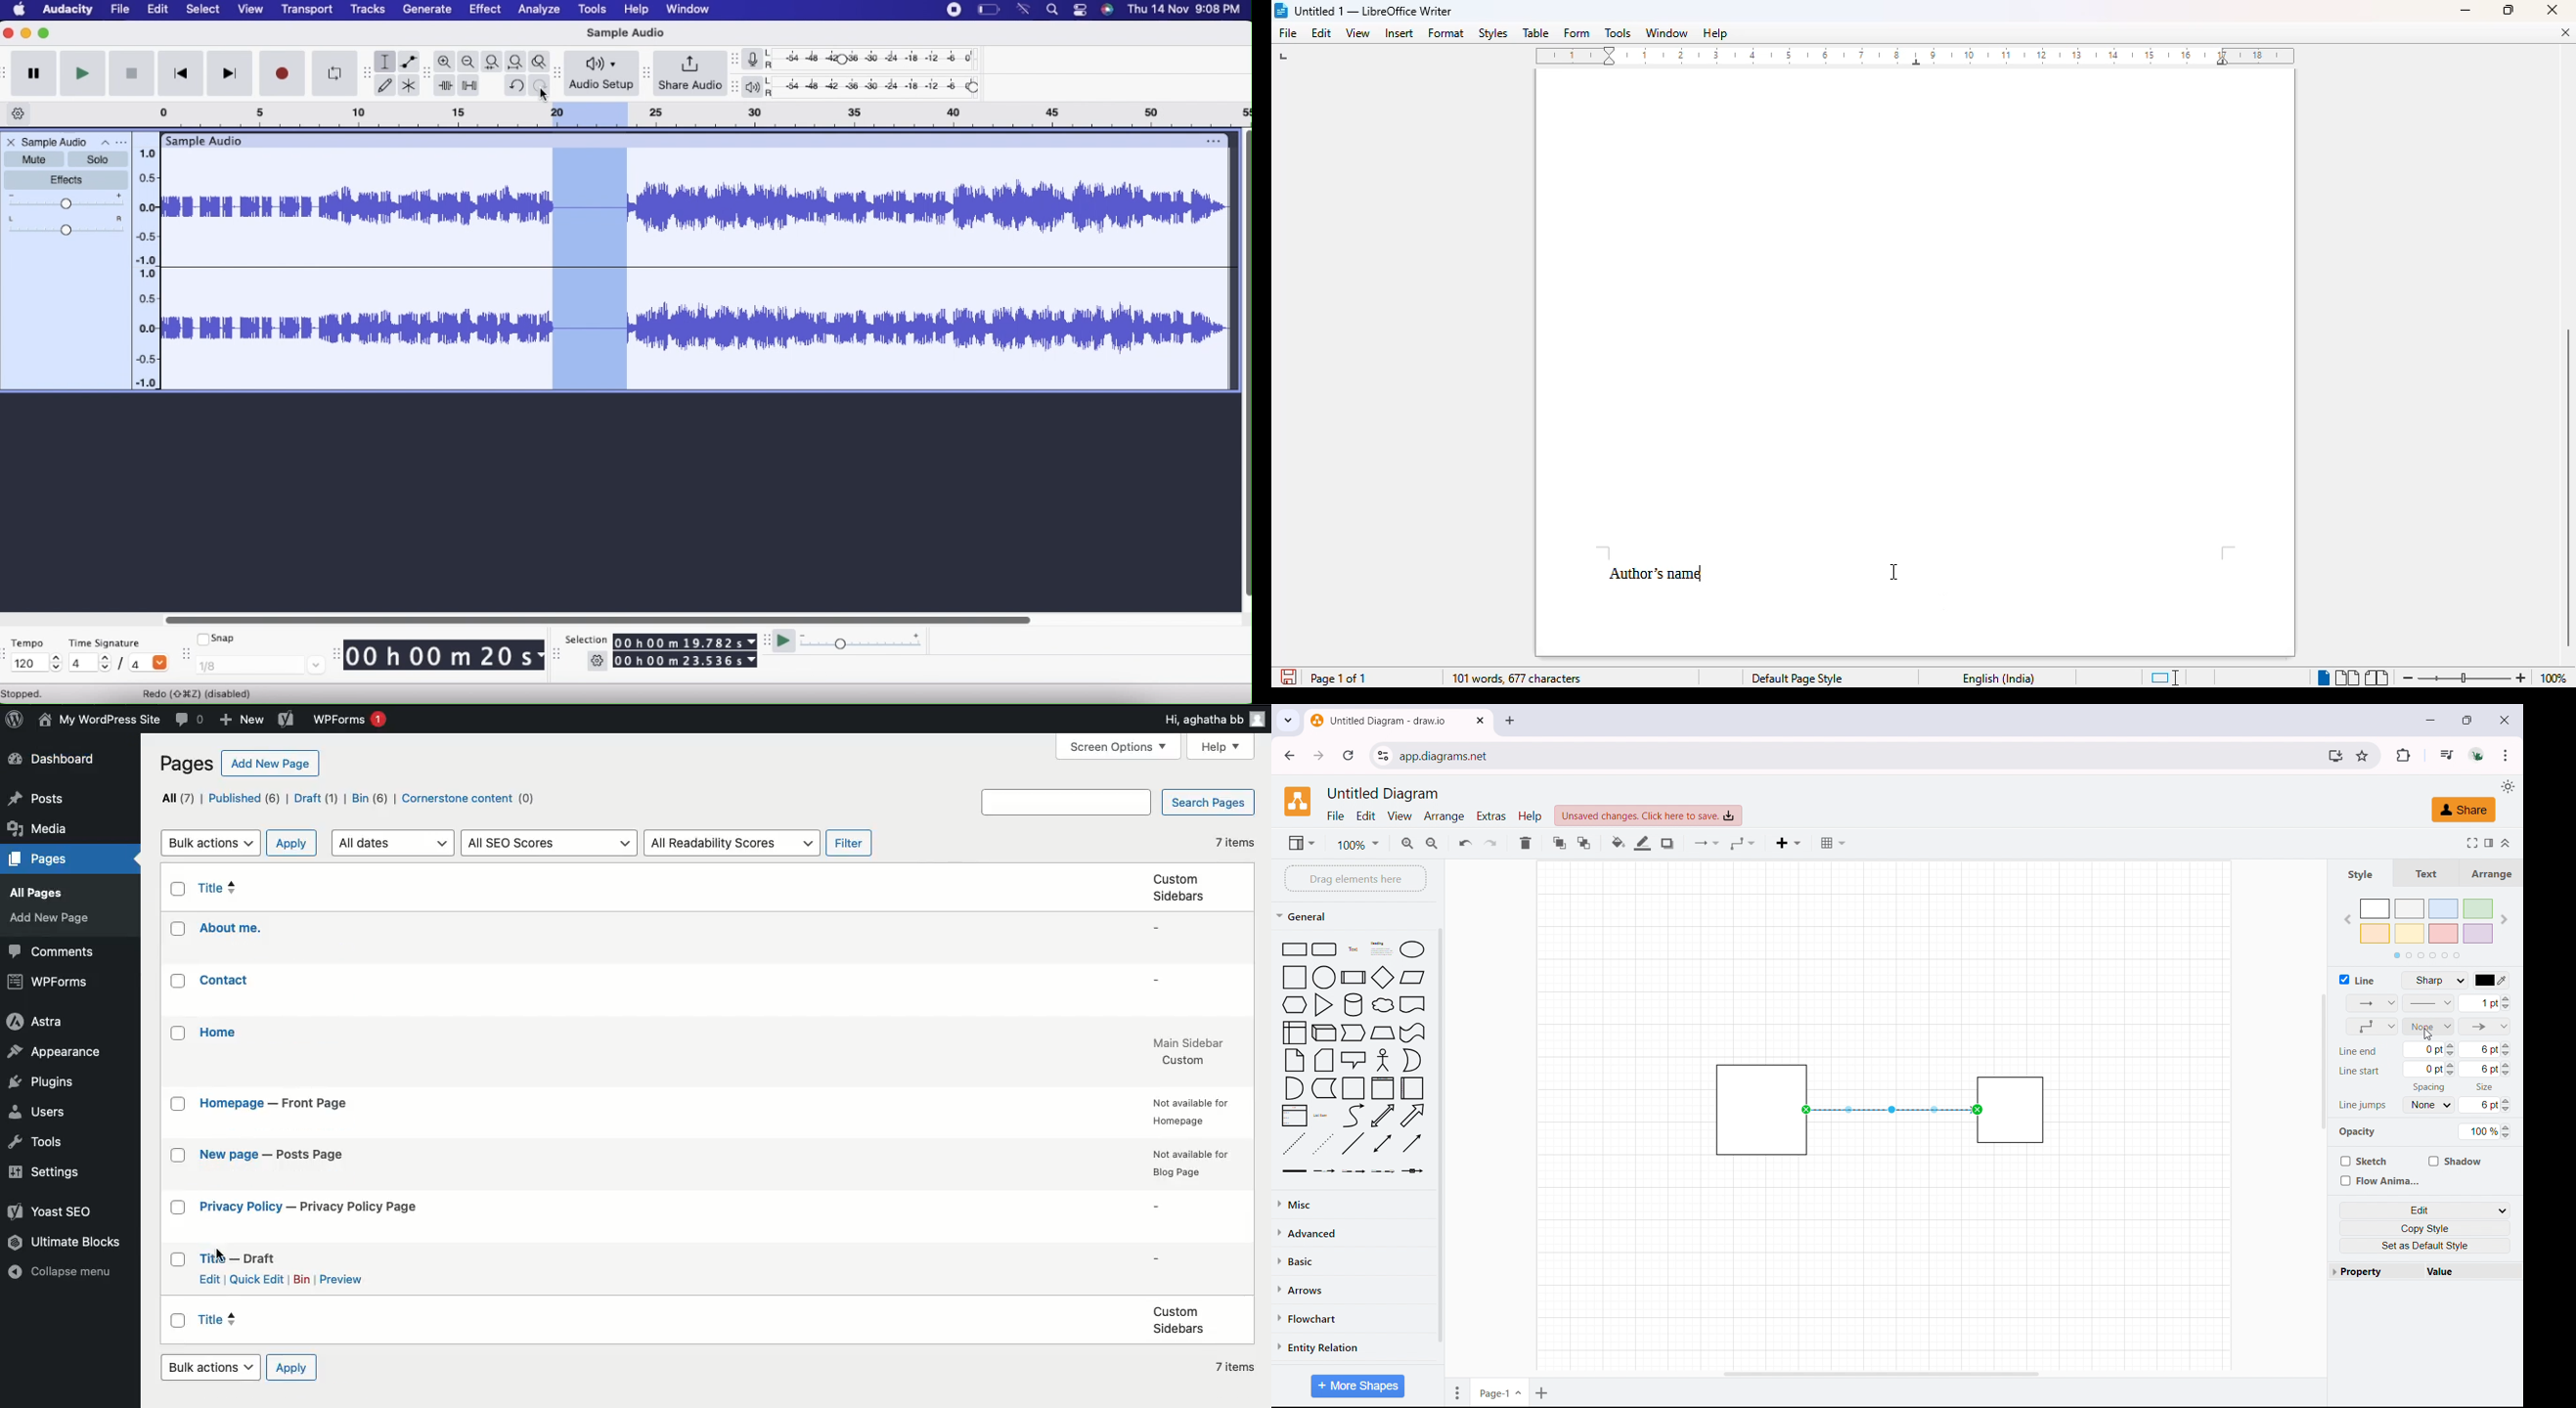 This screenshot has width=2576, height=1428. What do you see at coordinates (395, 843) in the screenshot?
I see `All dates` at bounding box center [395, 843].